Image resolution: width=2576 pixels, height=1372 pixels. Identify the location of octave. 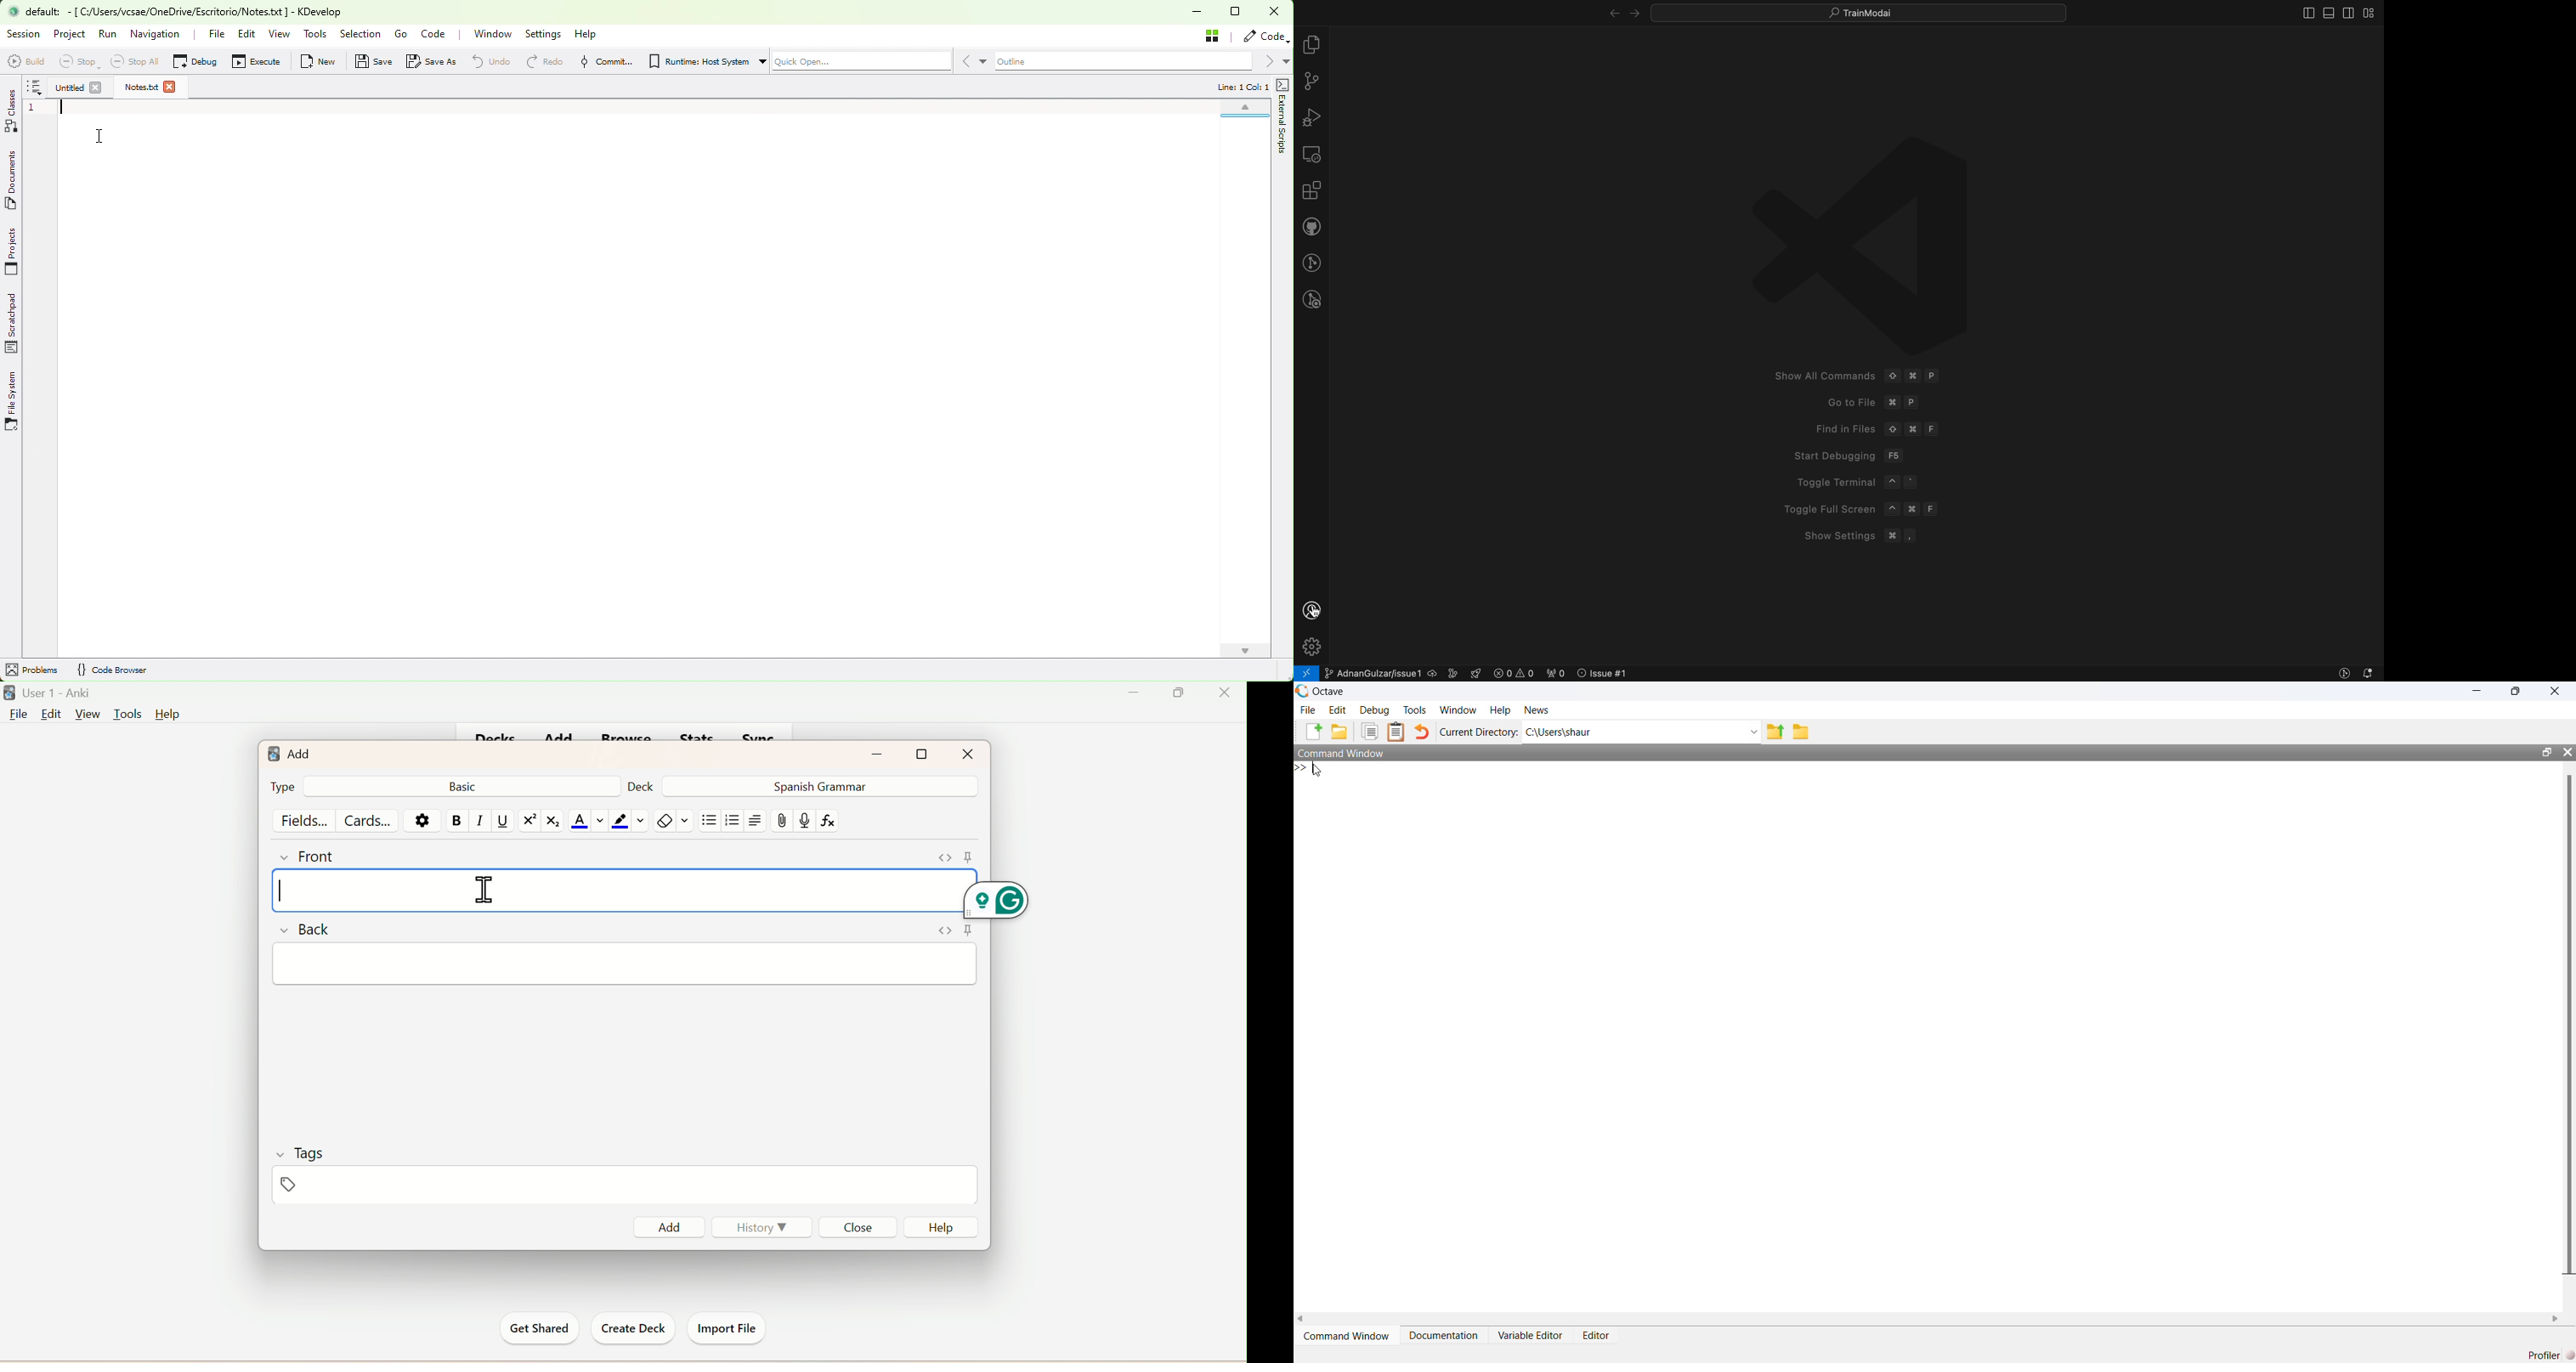
(1331, 692).